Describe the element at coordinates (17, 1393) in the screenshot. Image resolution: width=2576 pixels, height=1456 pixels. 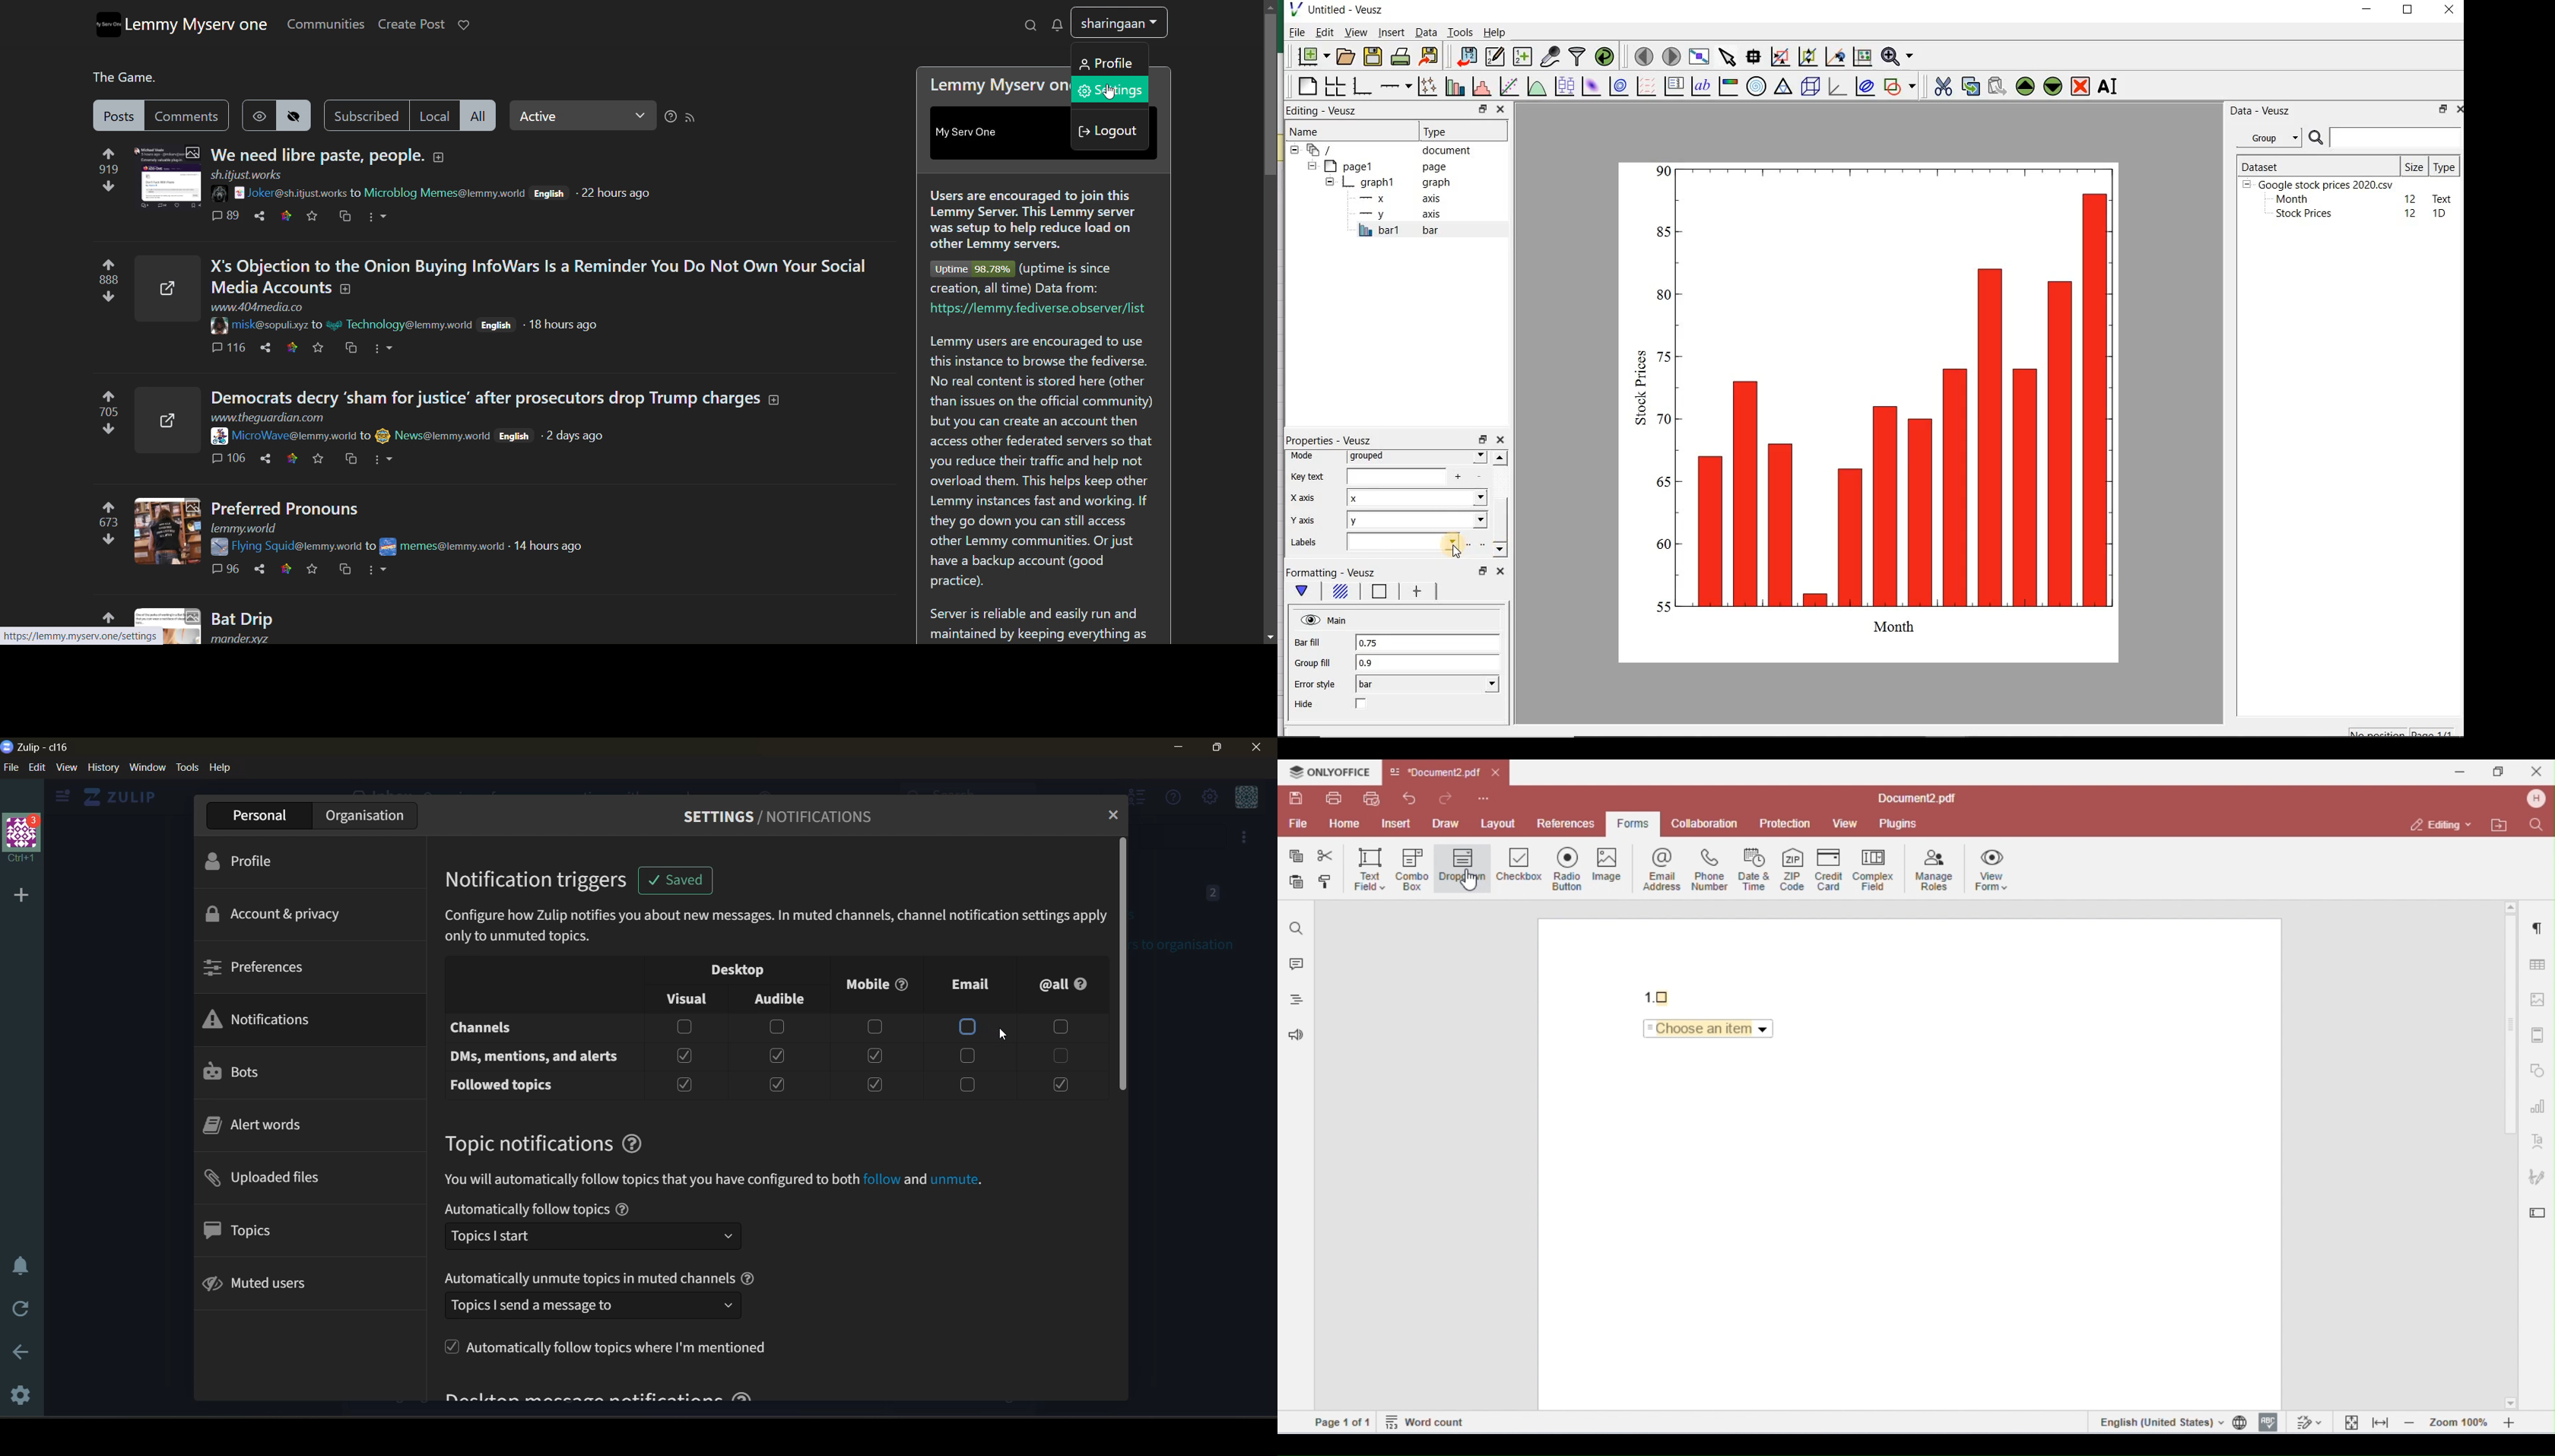
I see `settings` at that location.